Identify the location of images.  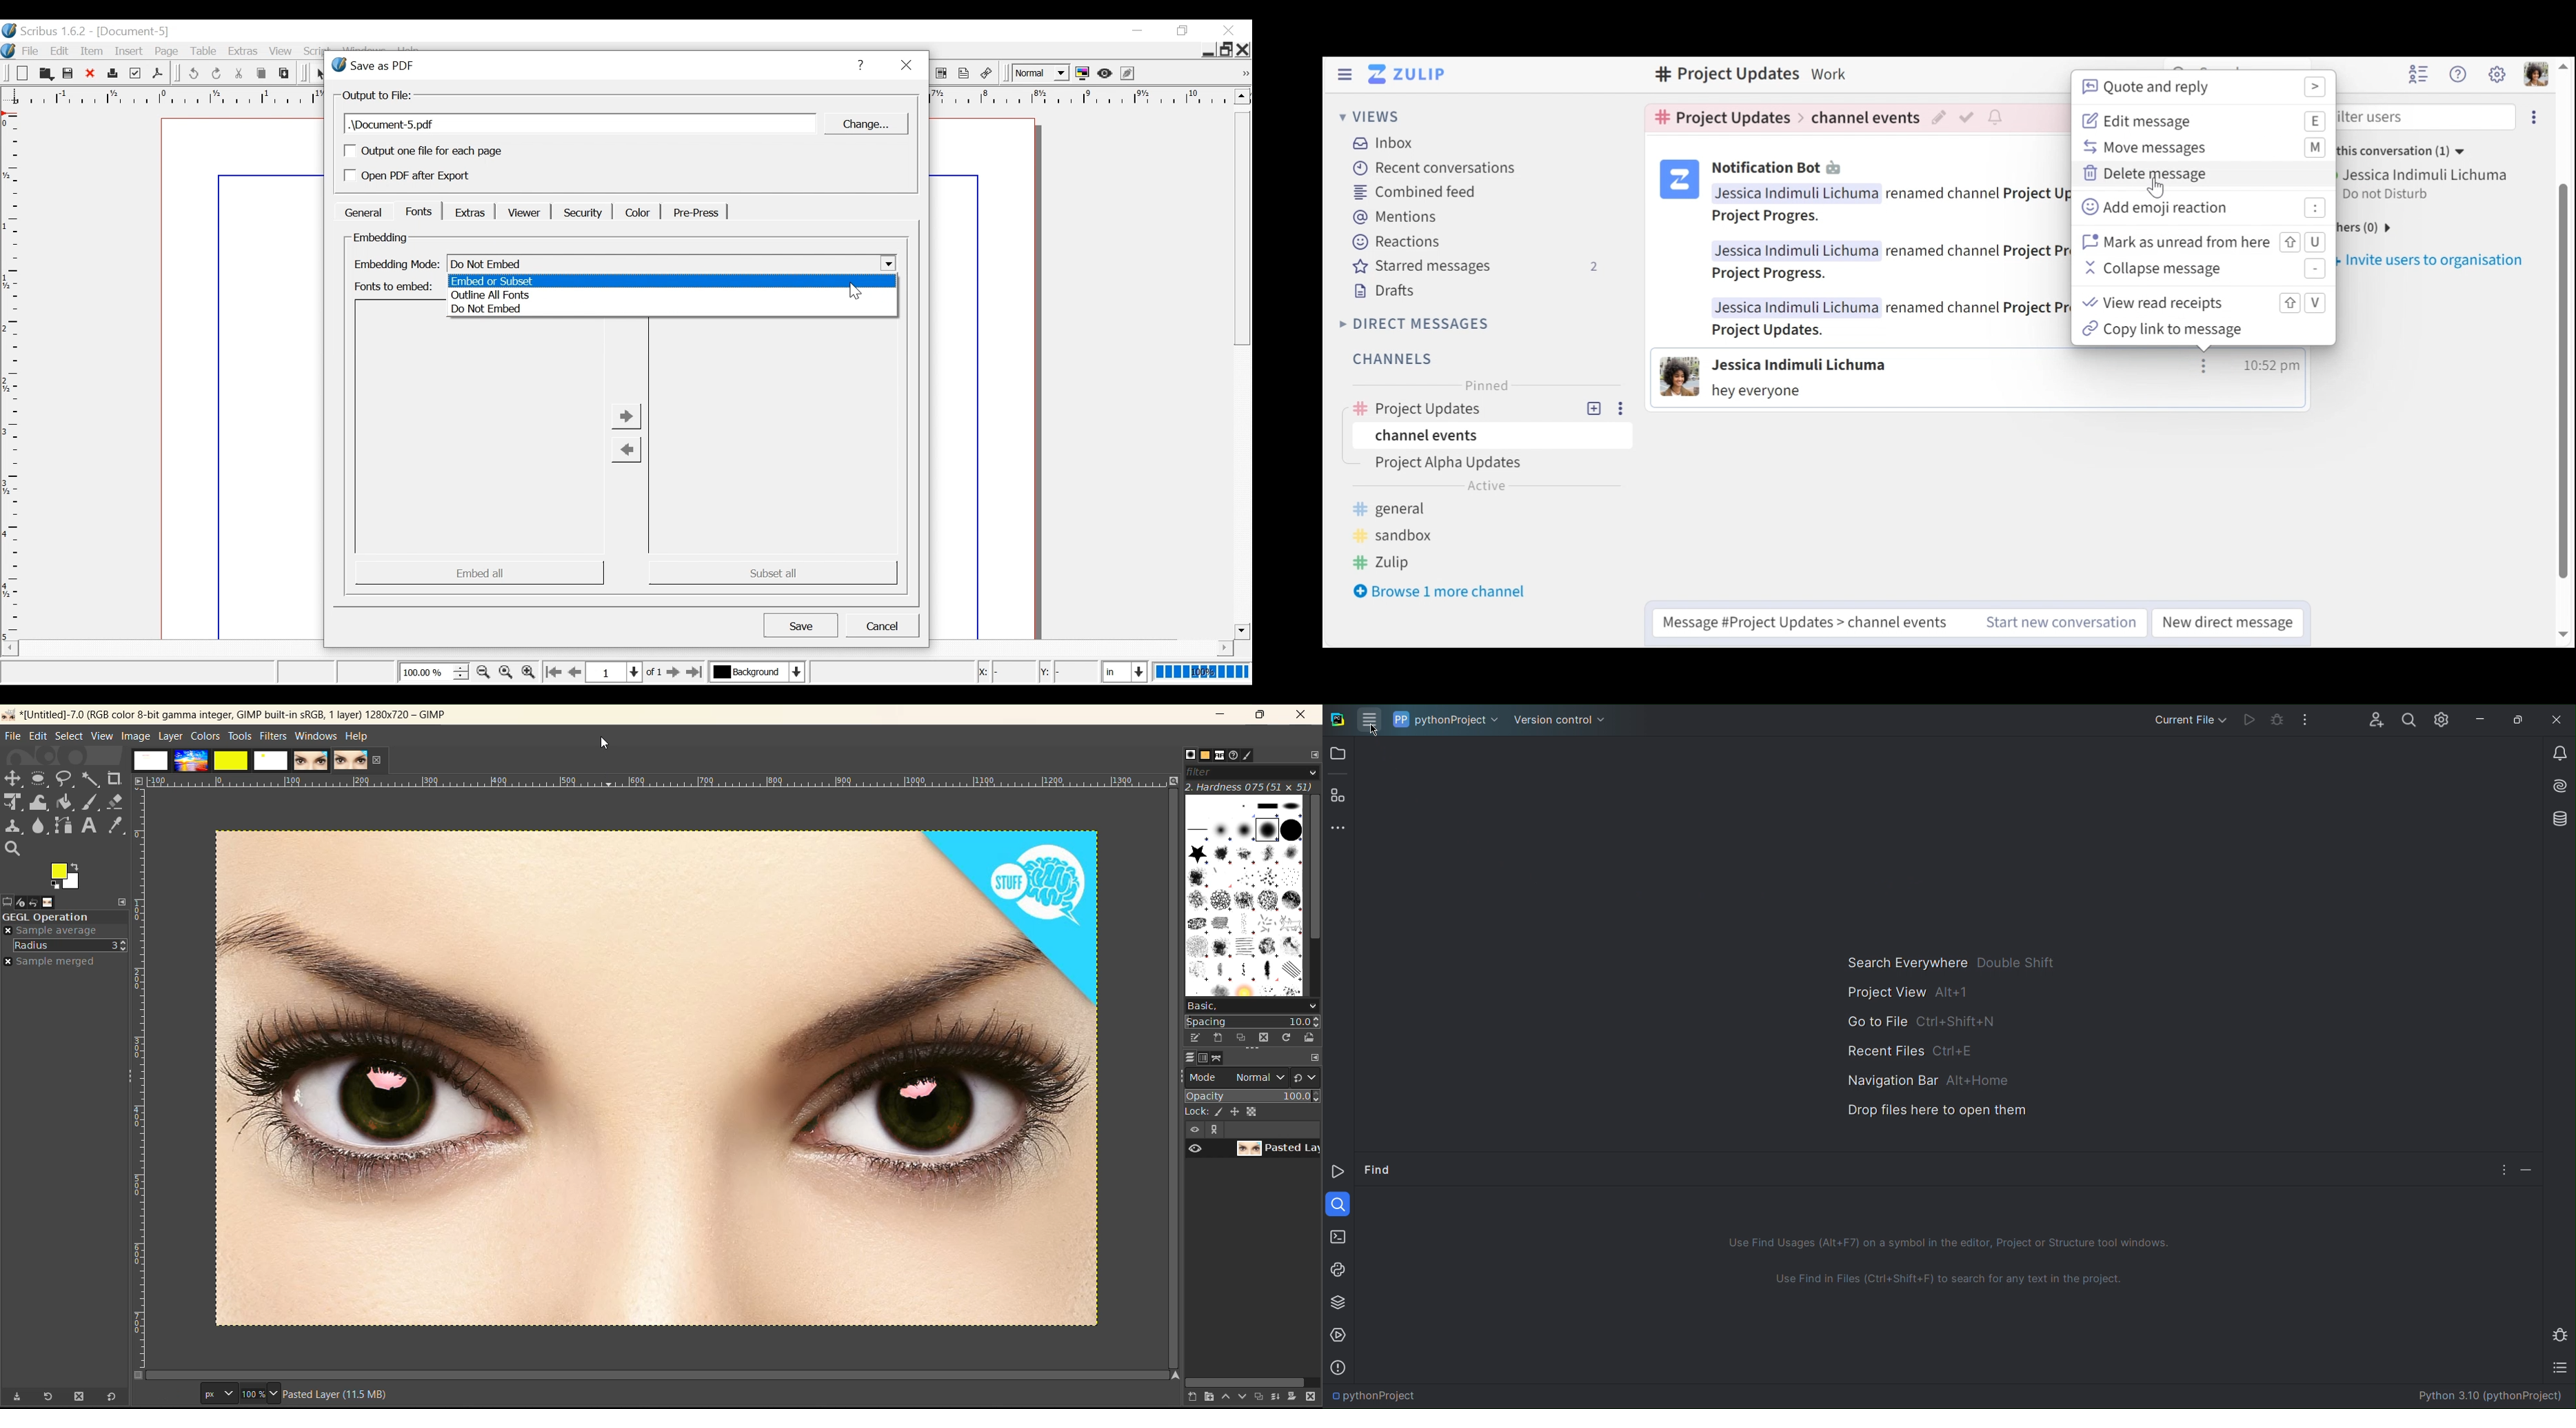
(249, 762).